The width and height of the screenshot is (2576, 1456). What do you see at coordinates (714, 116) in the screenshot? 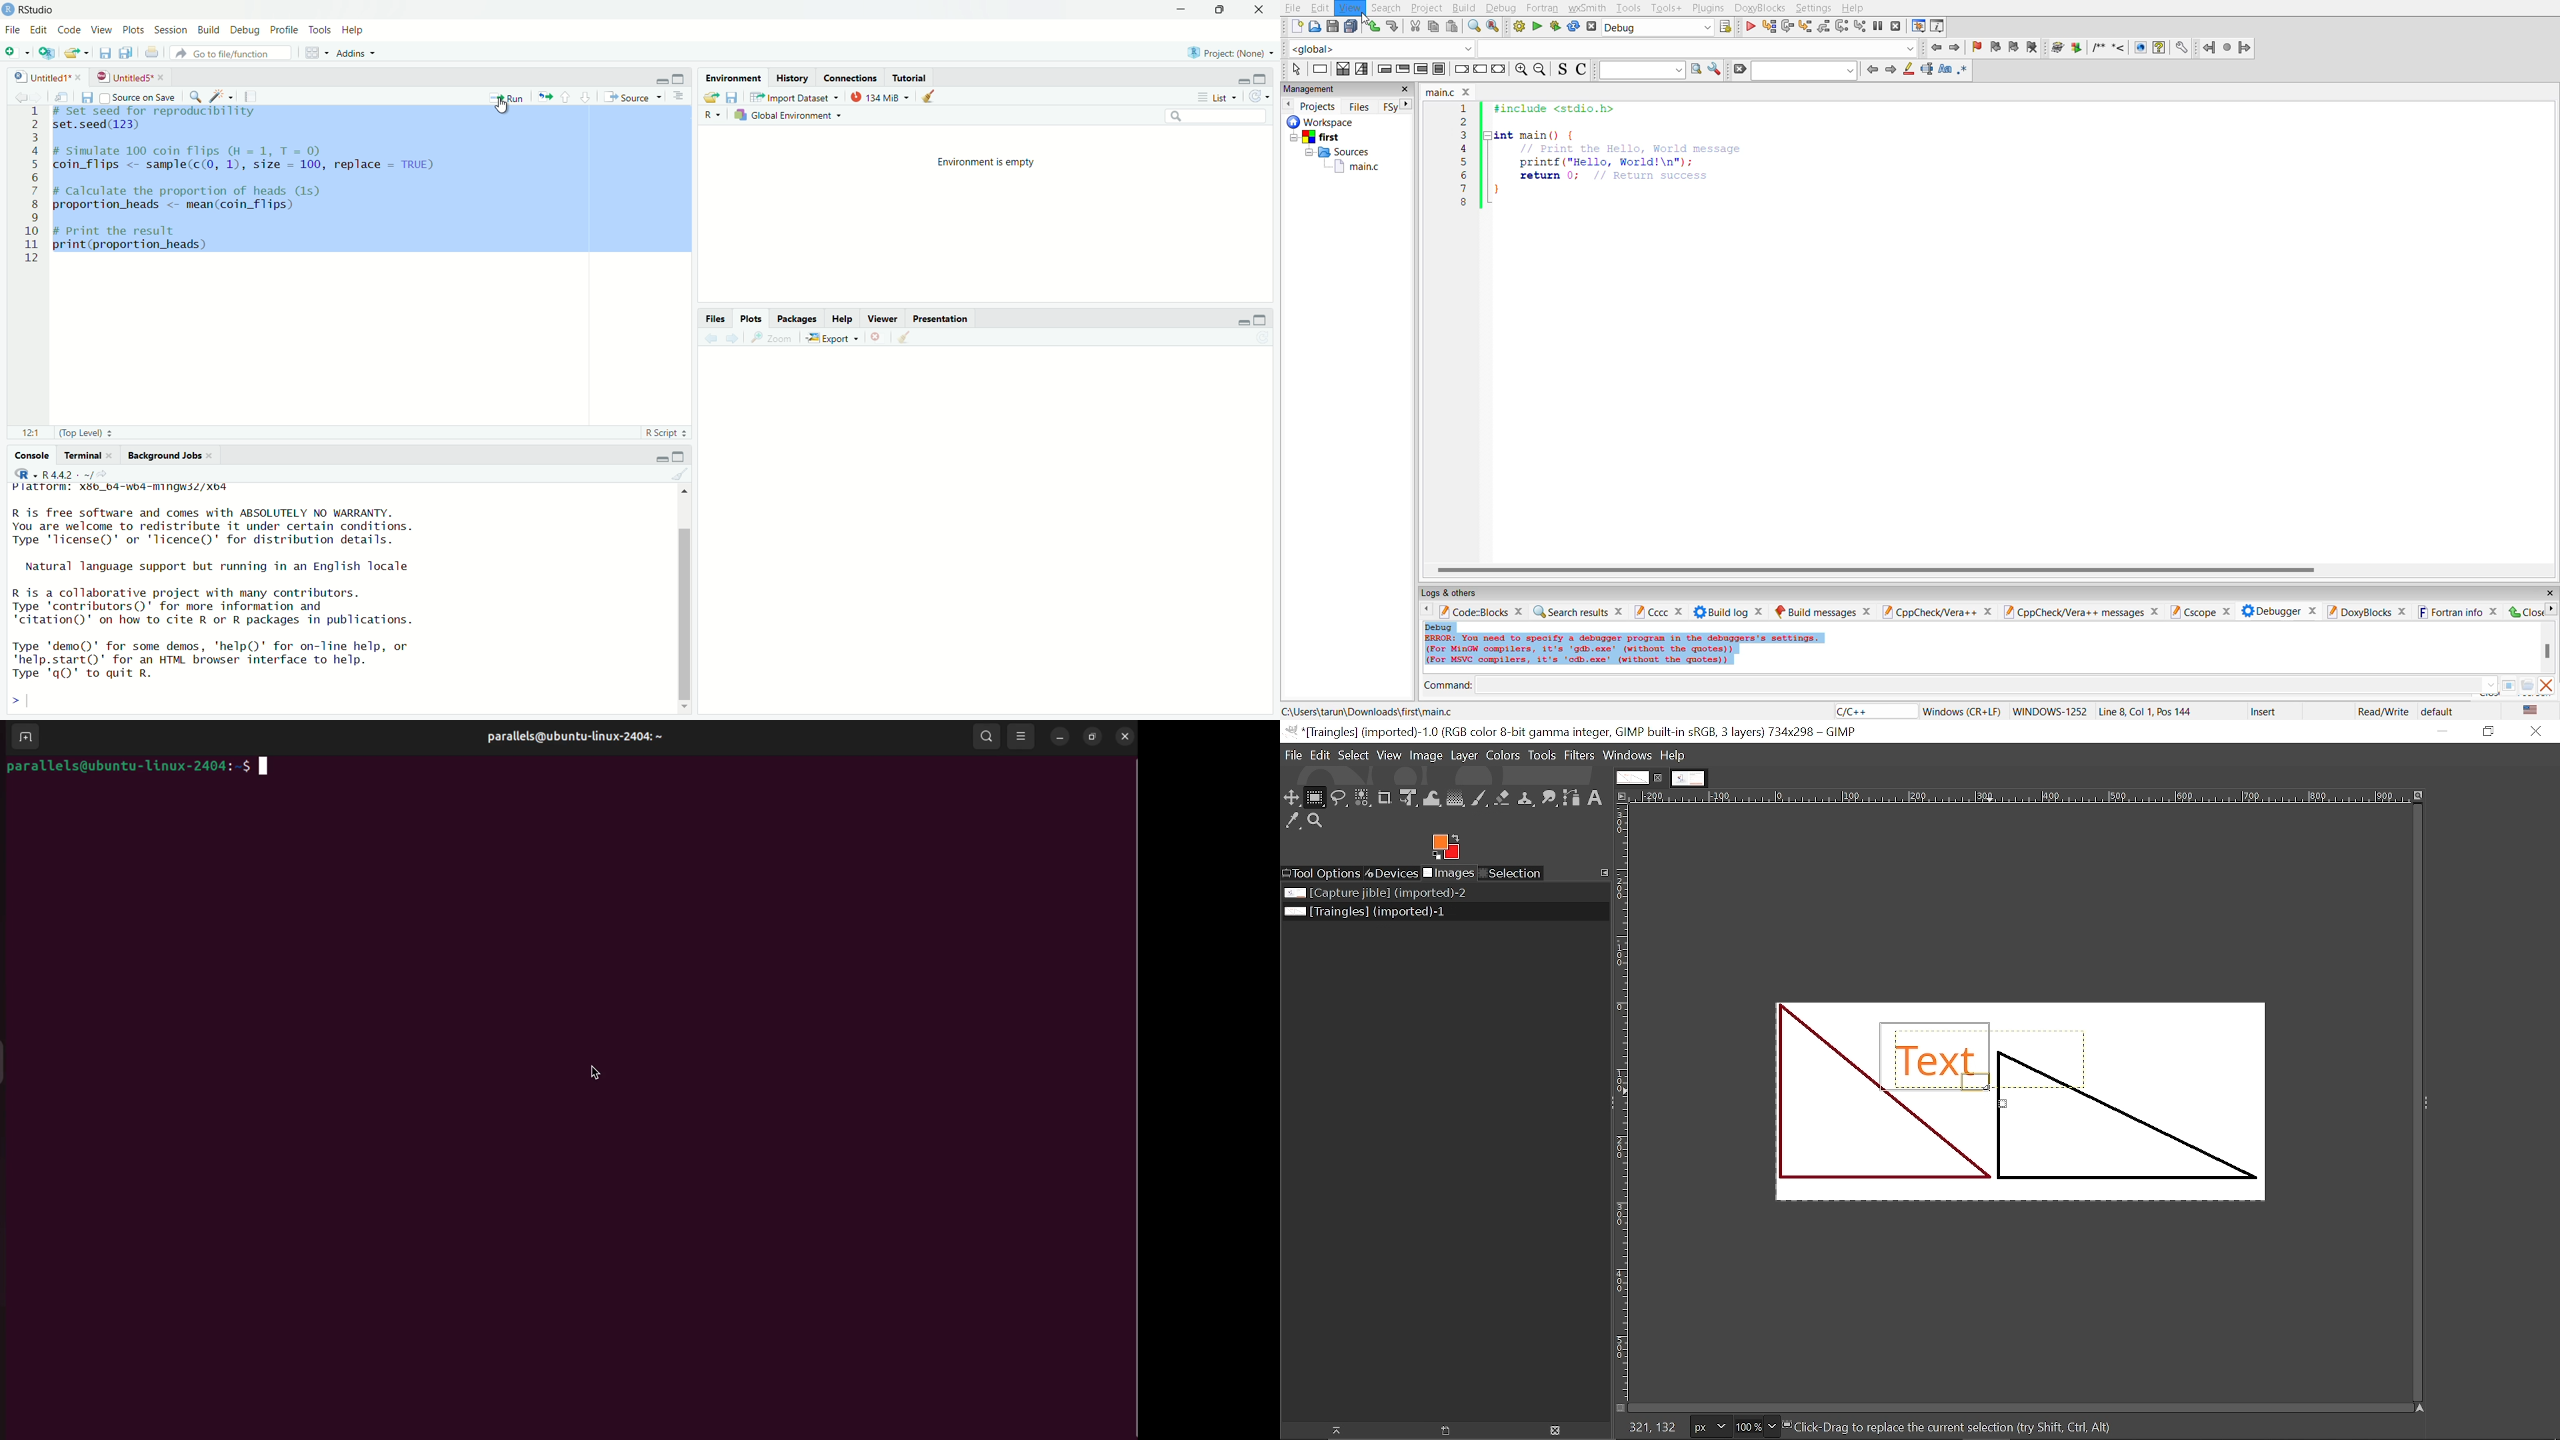
I see `select language` at bounding box center [714, 116].